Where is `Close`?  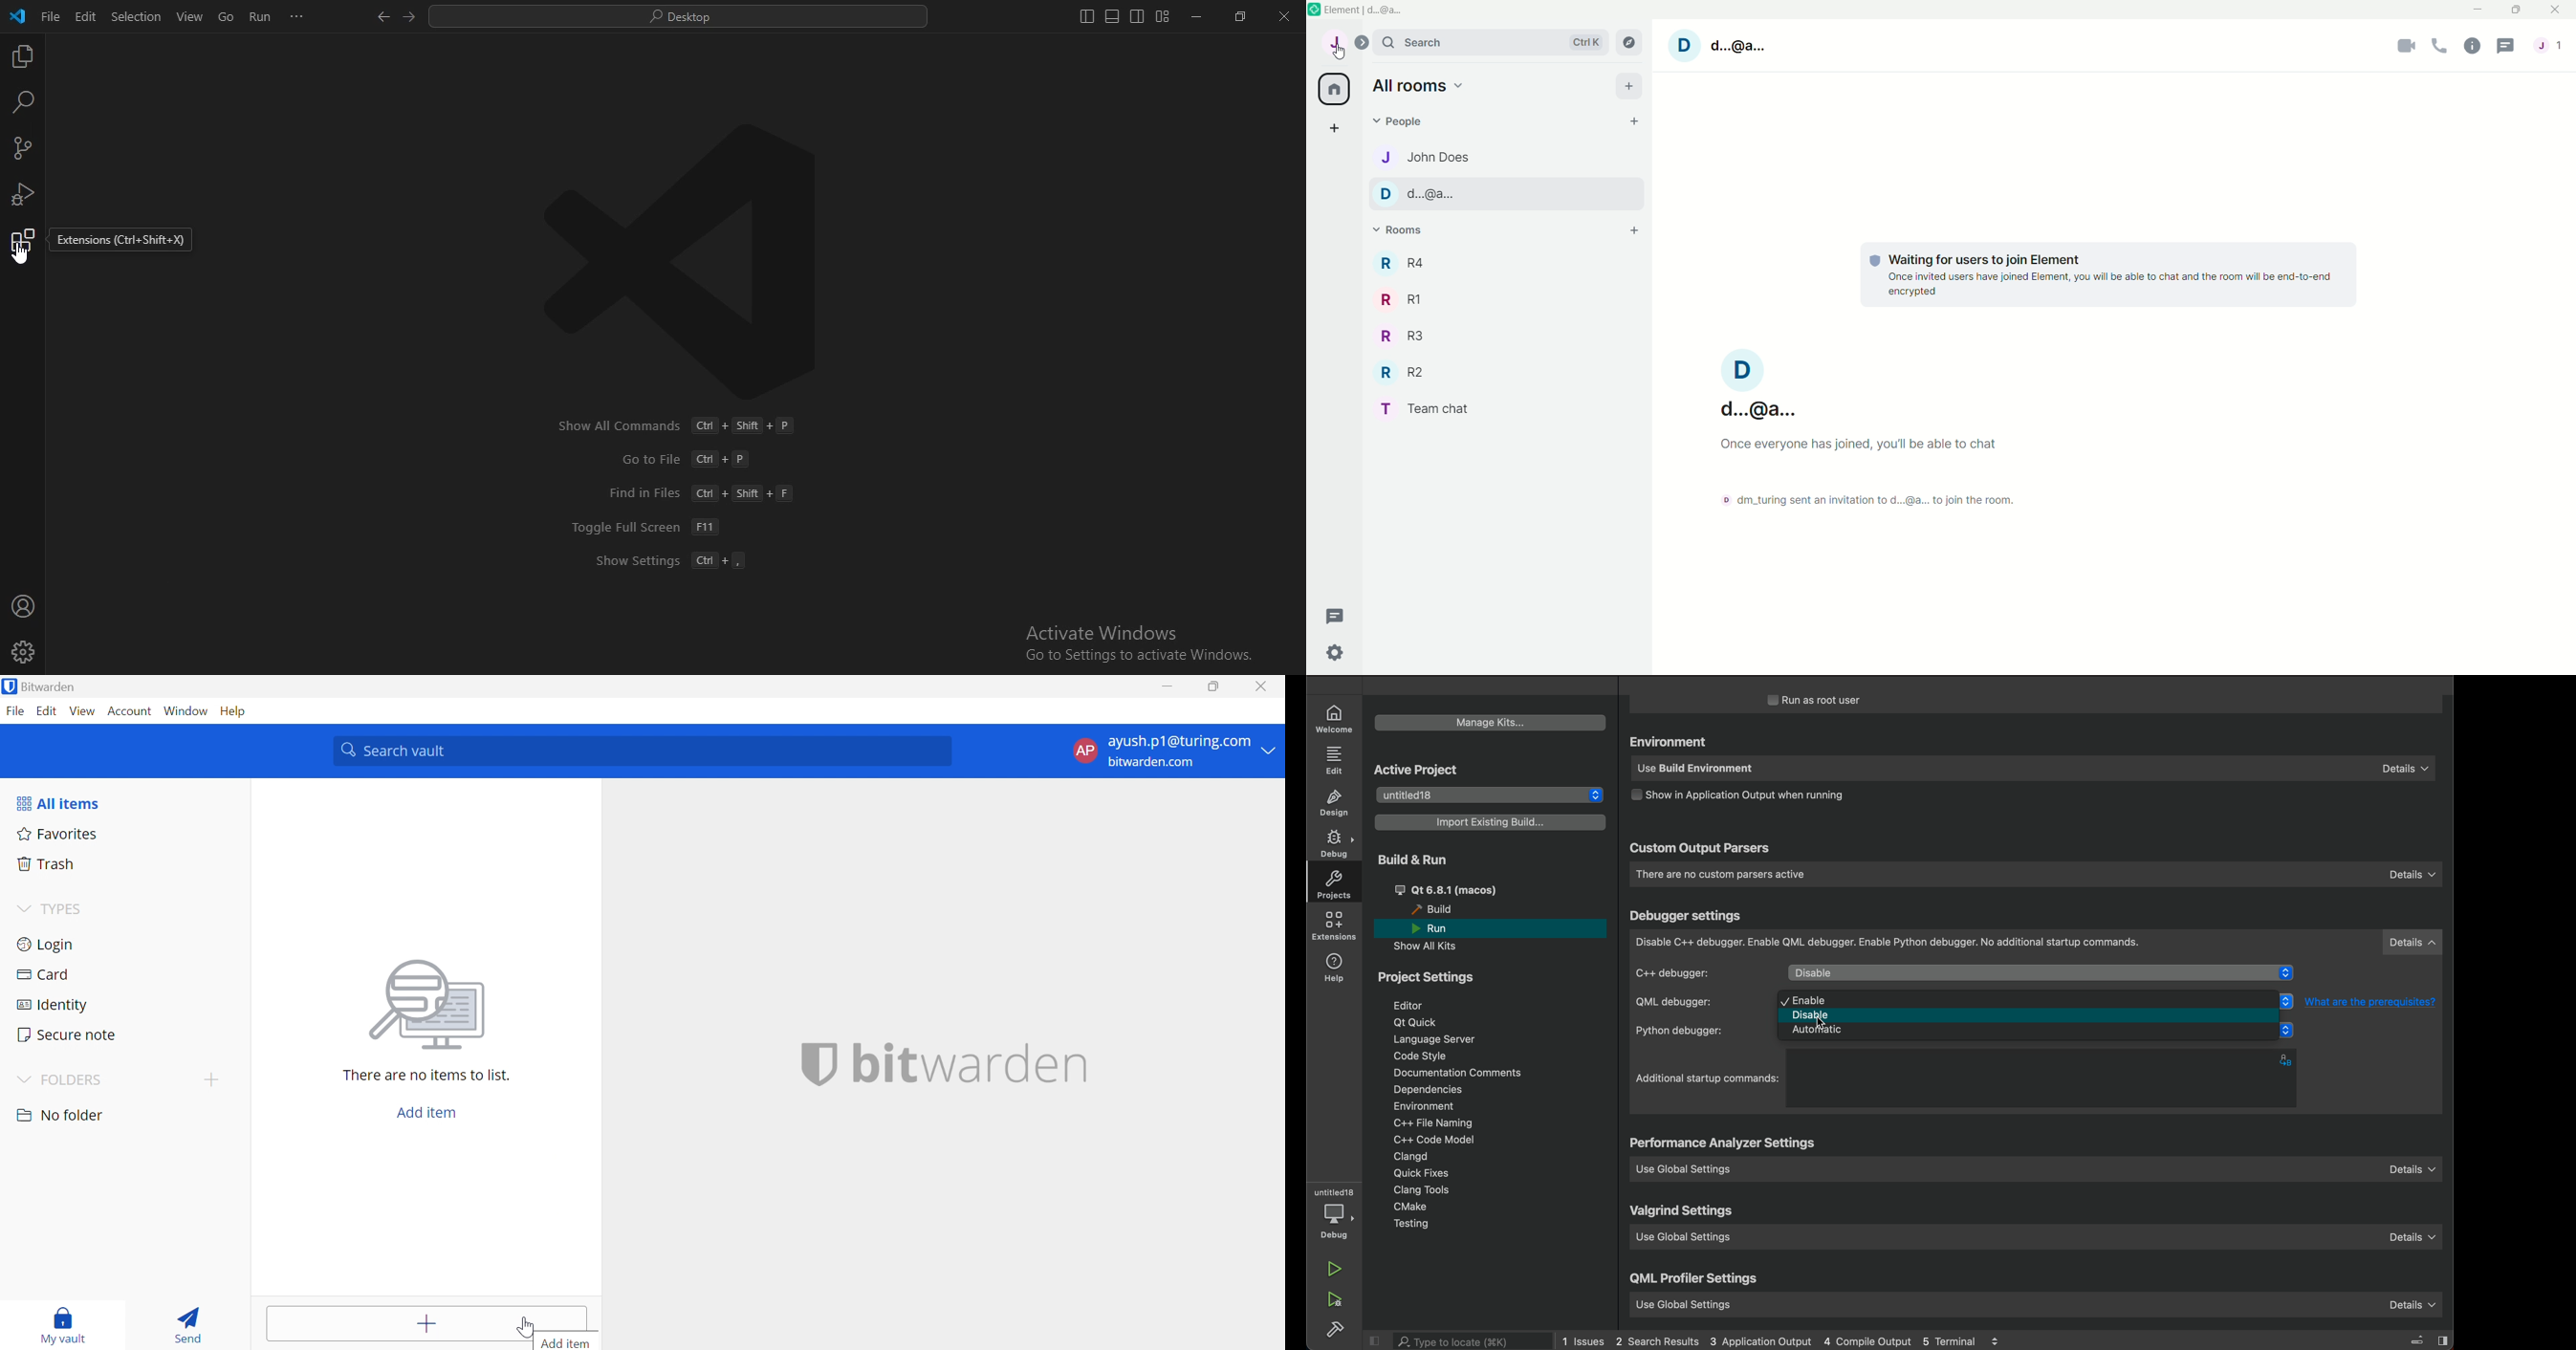
Close is located at coordinates (2558, 11).